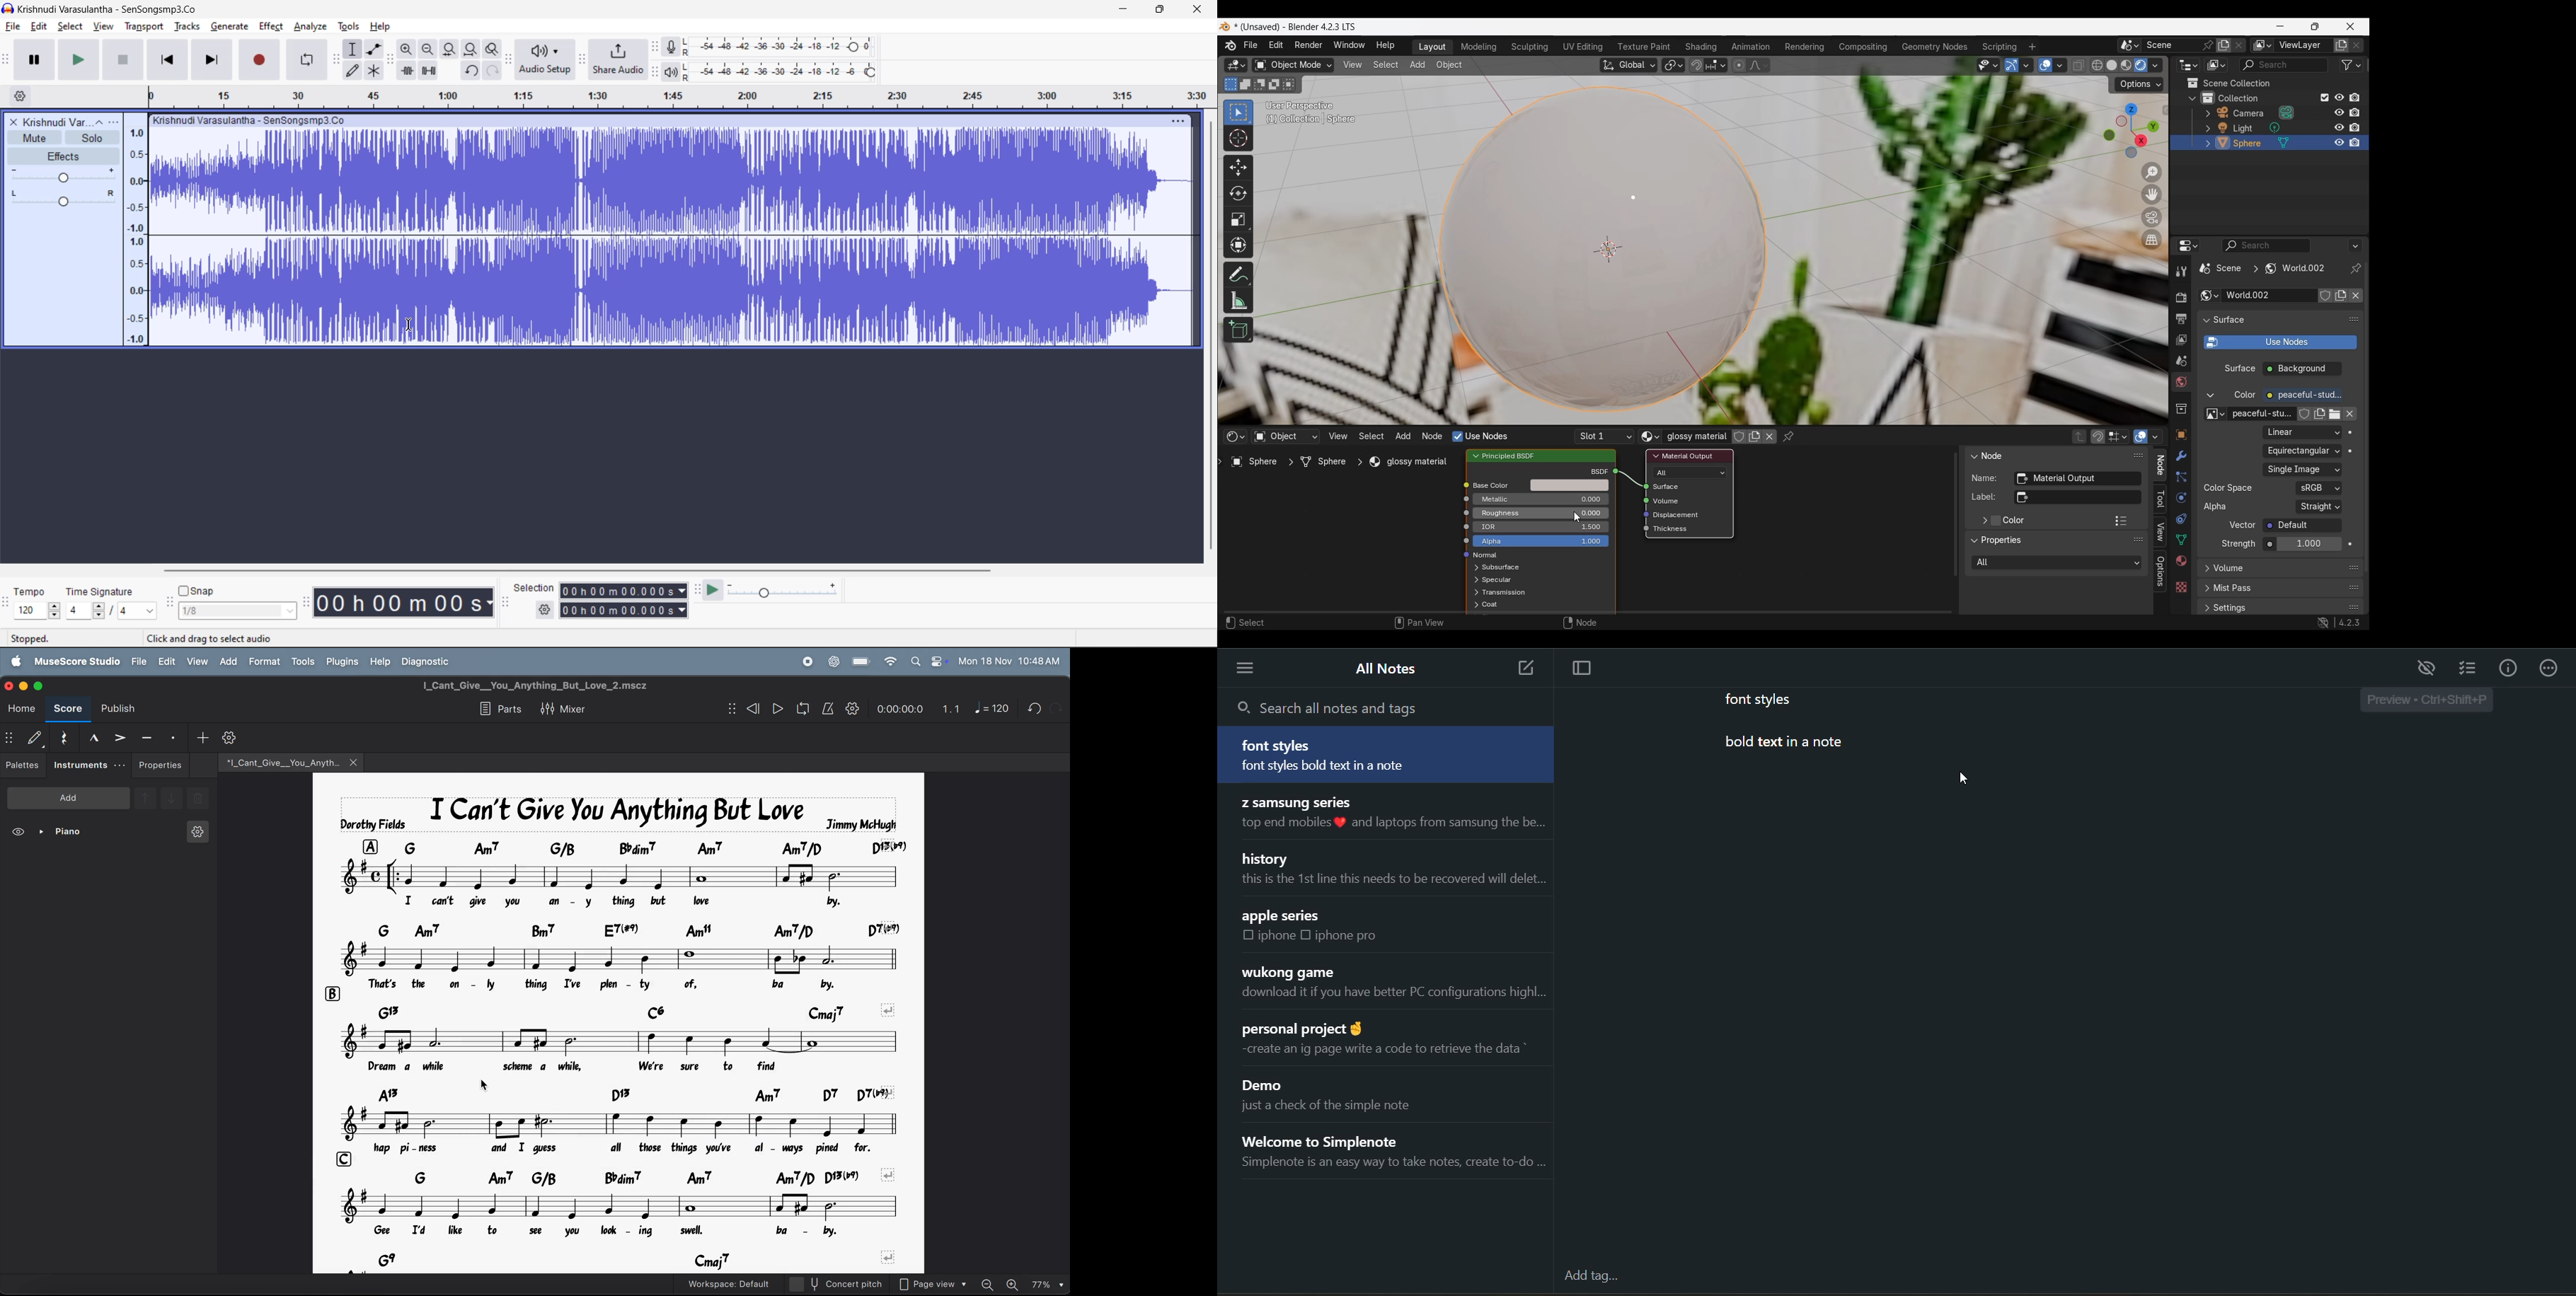 This screenshot has height=1316, width=2576. What do you see at coordinates (951, 707) in the screenshot?
I see `1.1` at bounding box center [951, 707].